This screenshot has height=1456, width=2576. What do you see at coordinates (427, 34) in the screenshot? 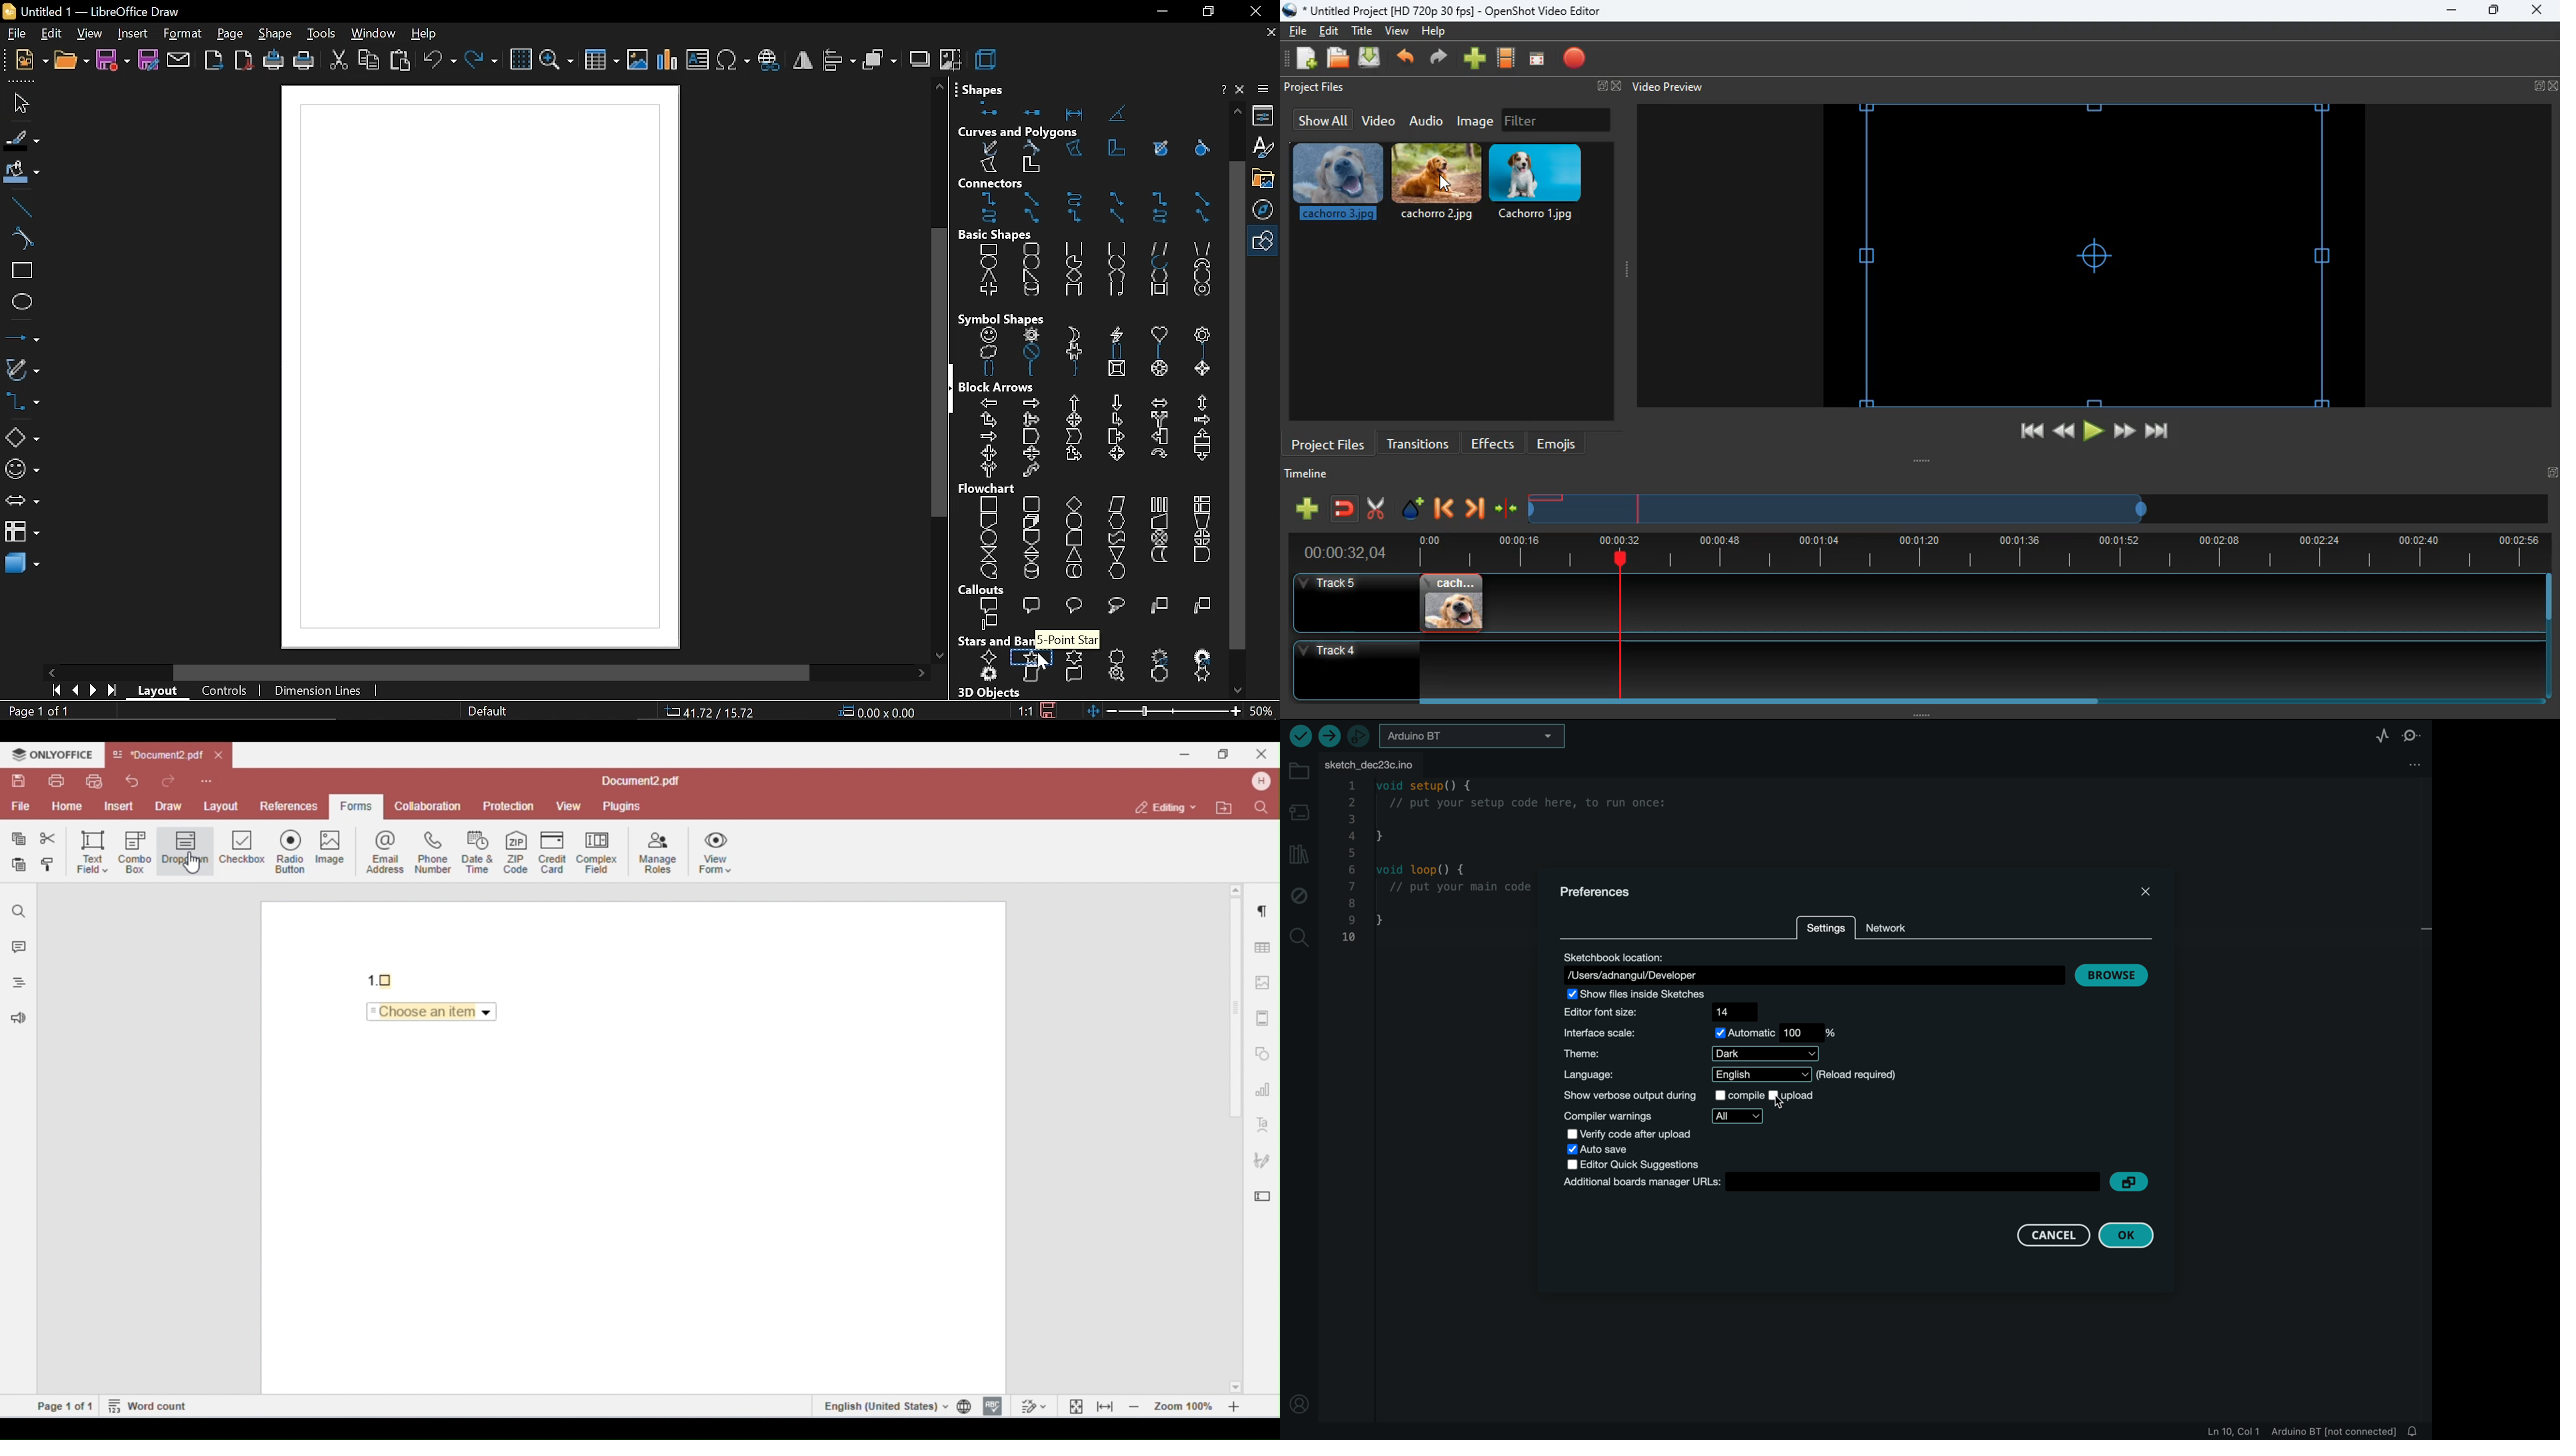
I see `help` at bounding box center [427, 34].